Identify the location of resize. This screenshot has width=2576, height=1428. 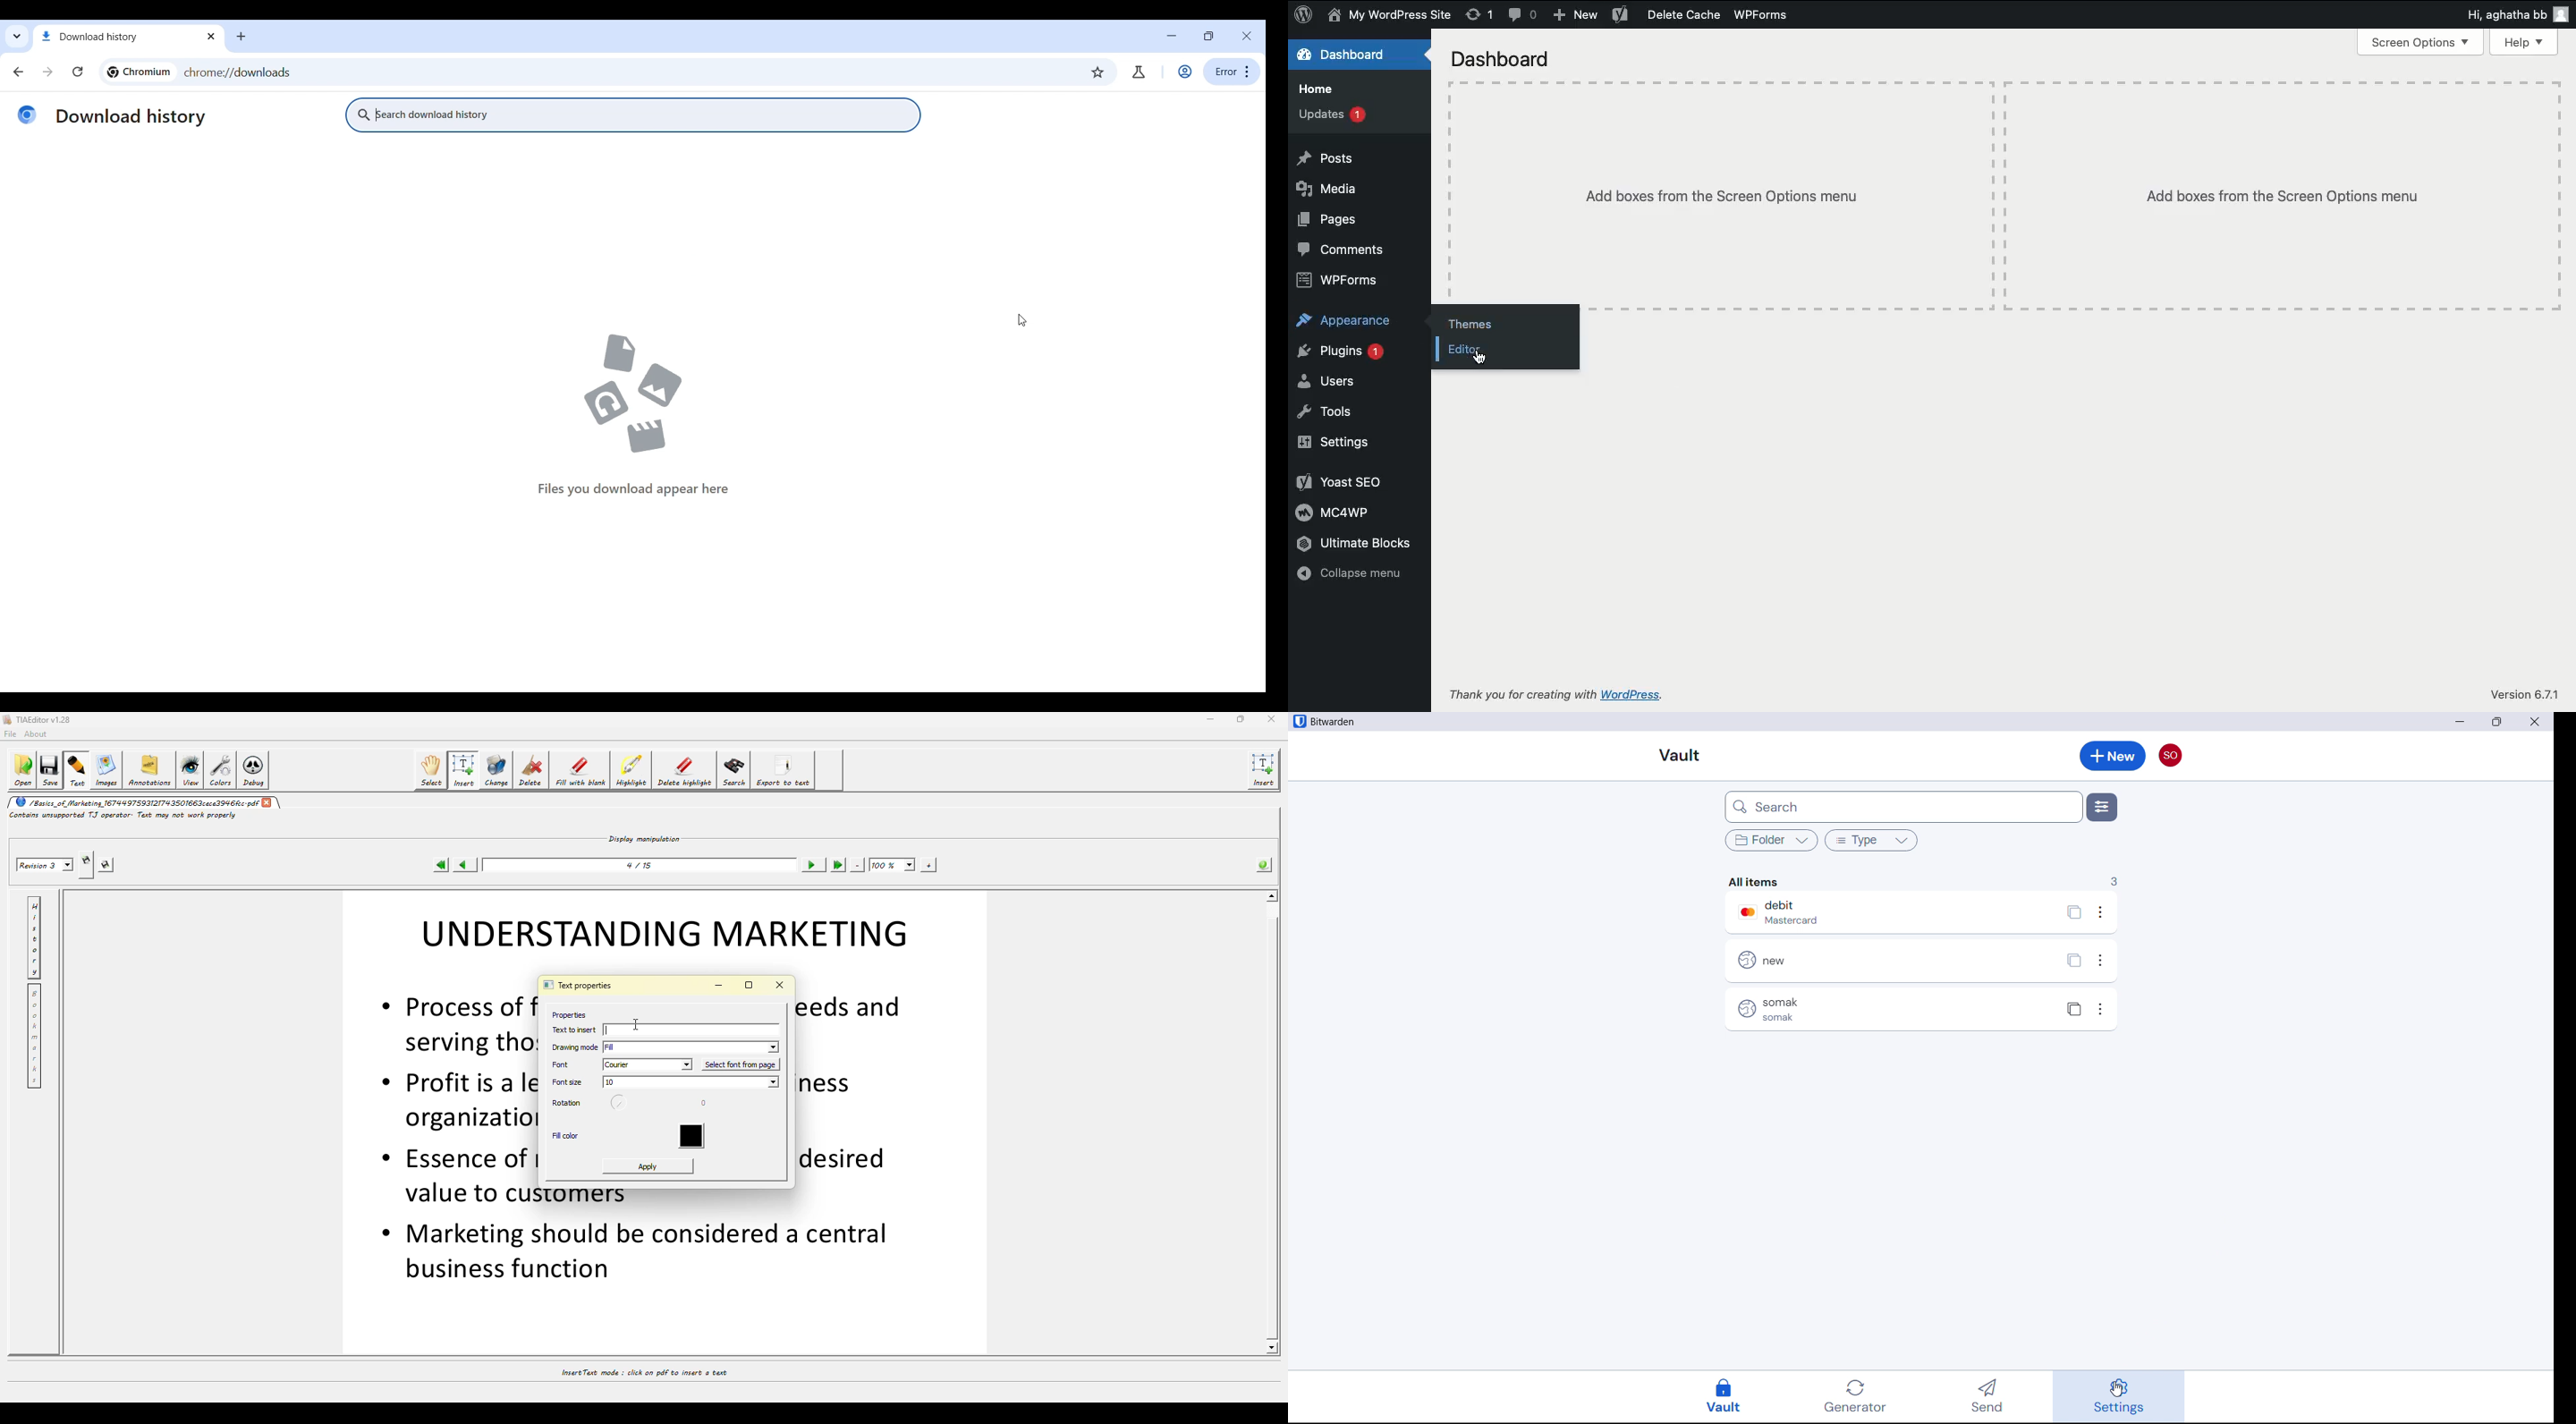
(1209, 36).